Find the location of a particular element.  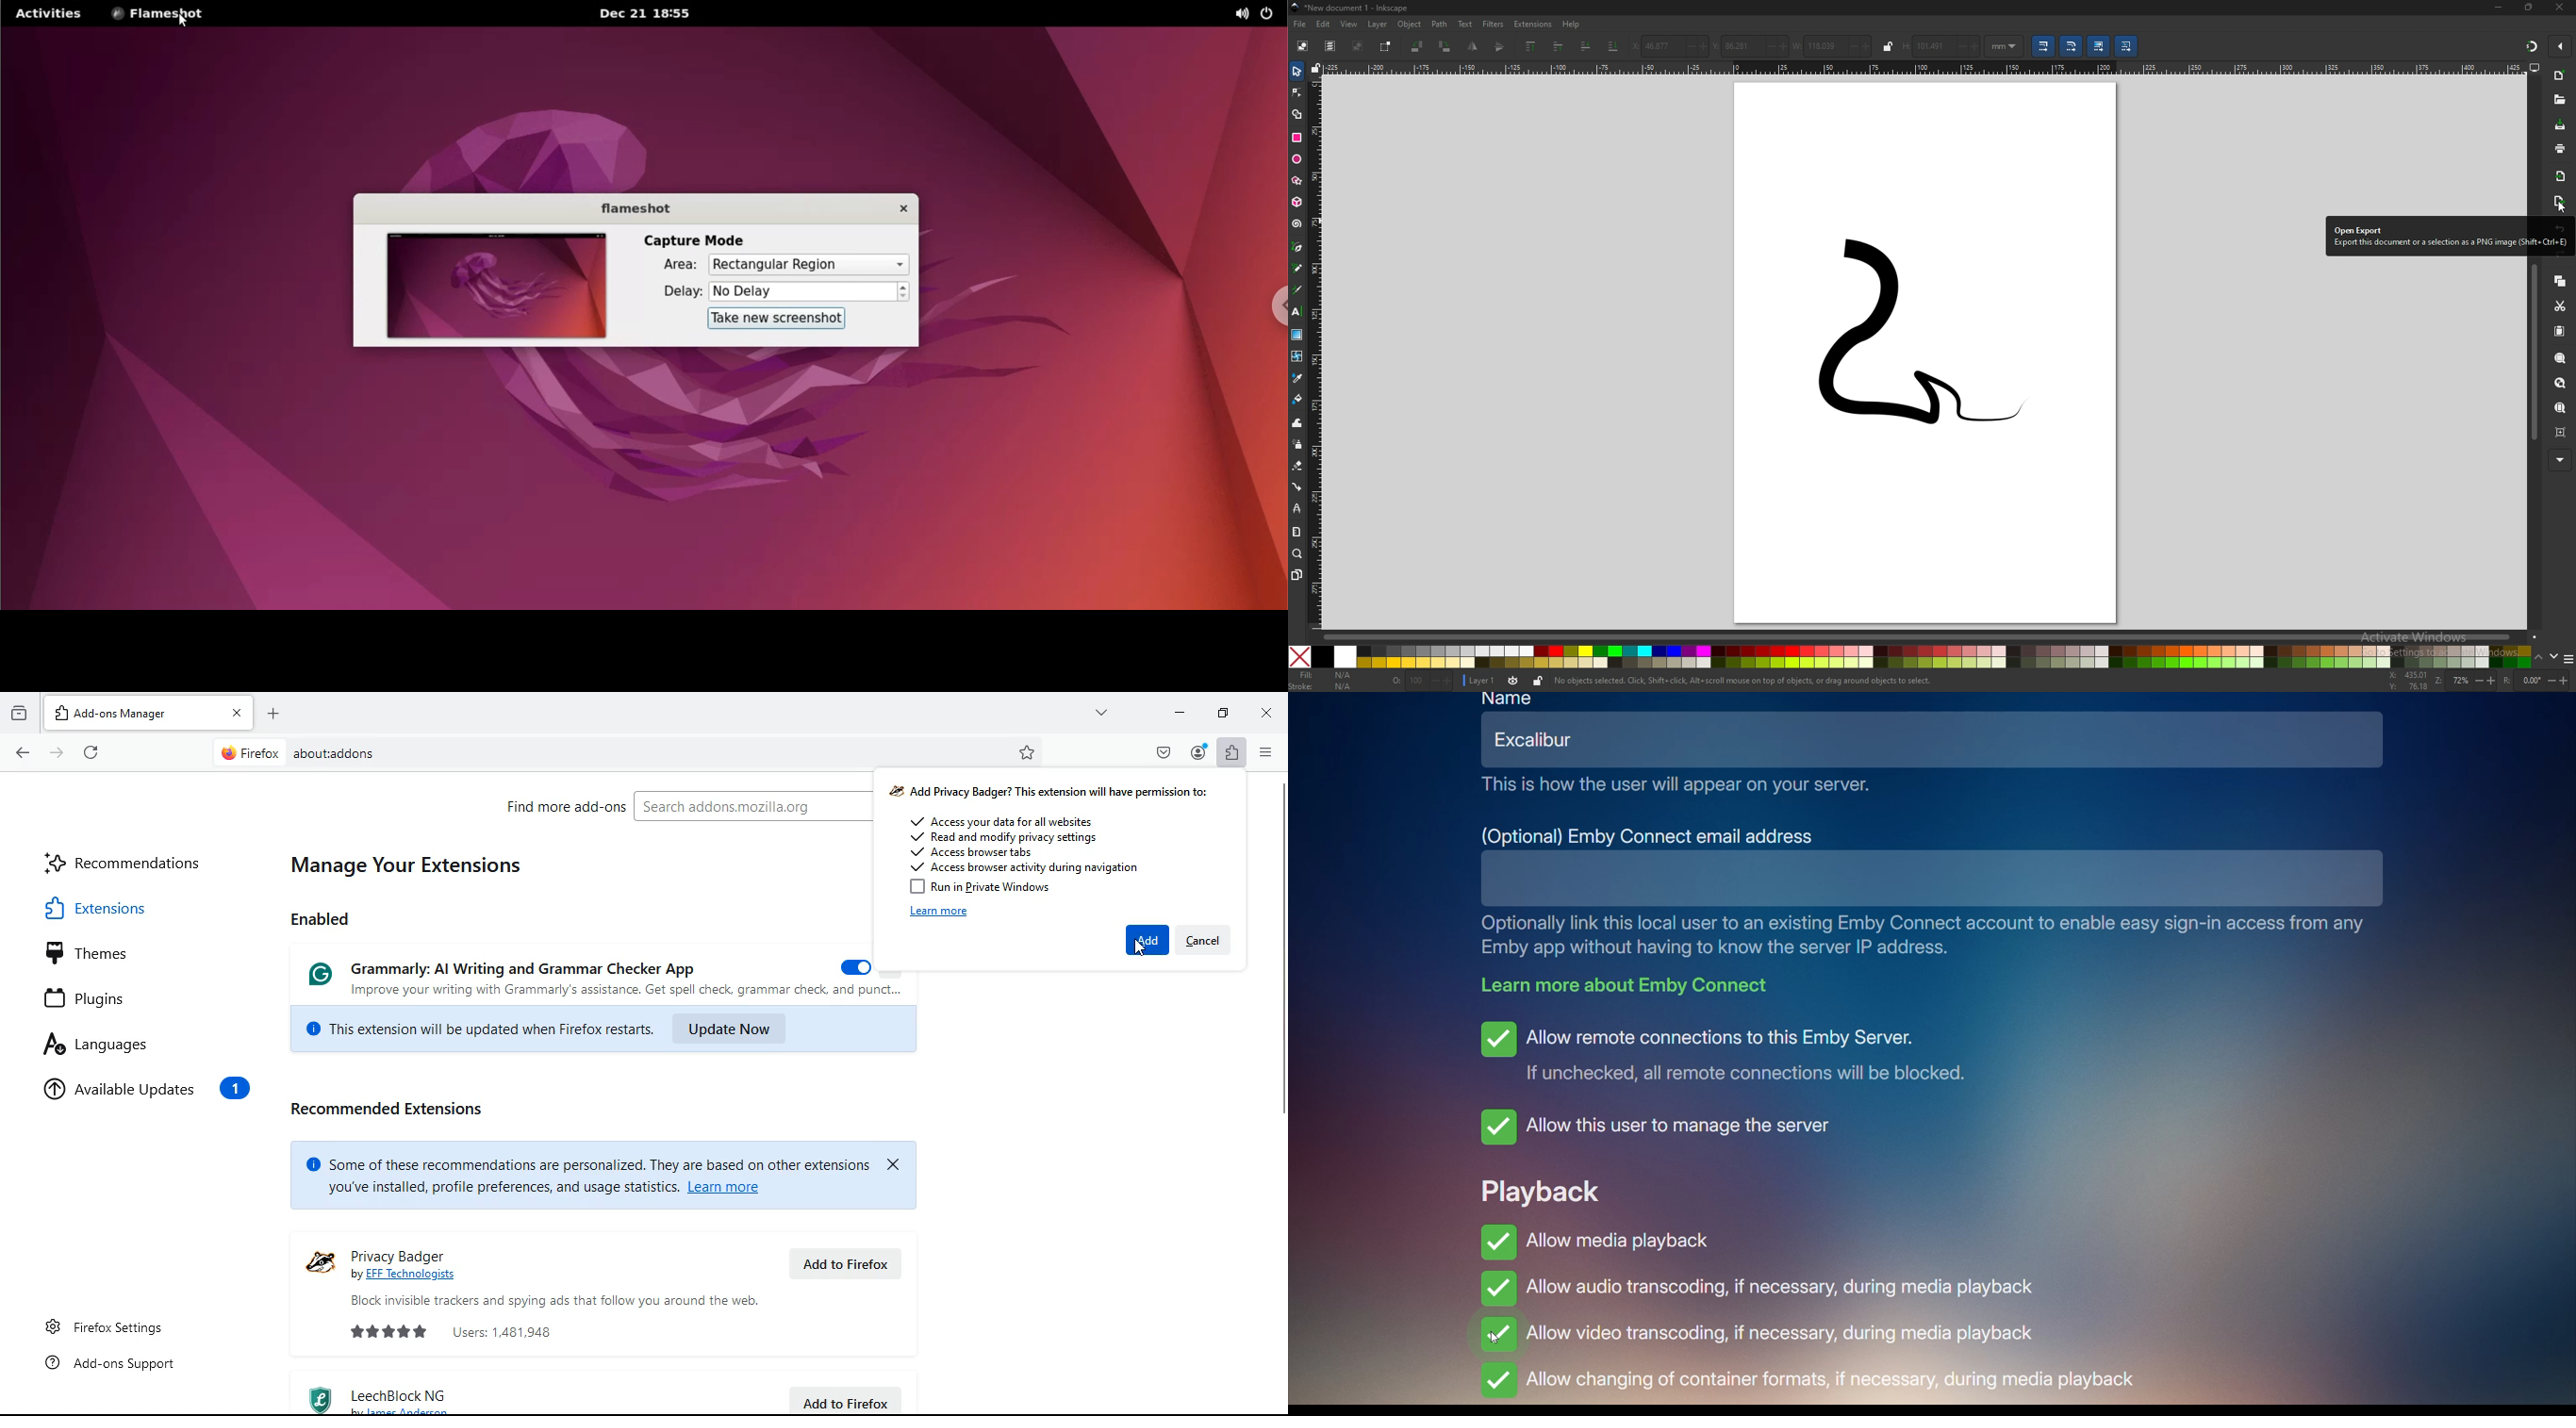

opacity is located at coordinates (1423, 681).